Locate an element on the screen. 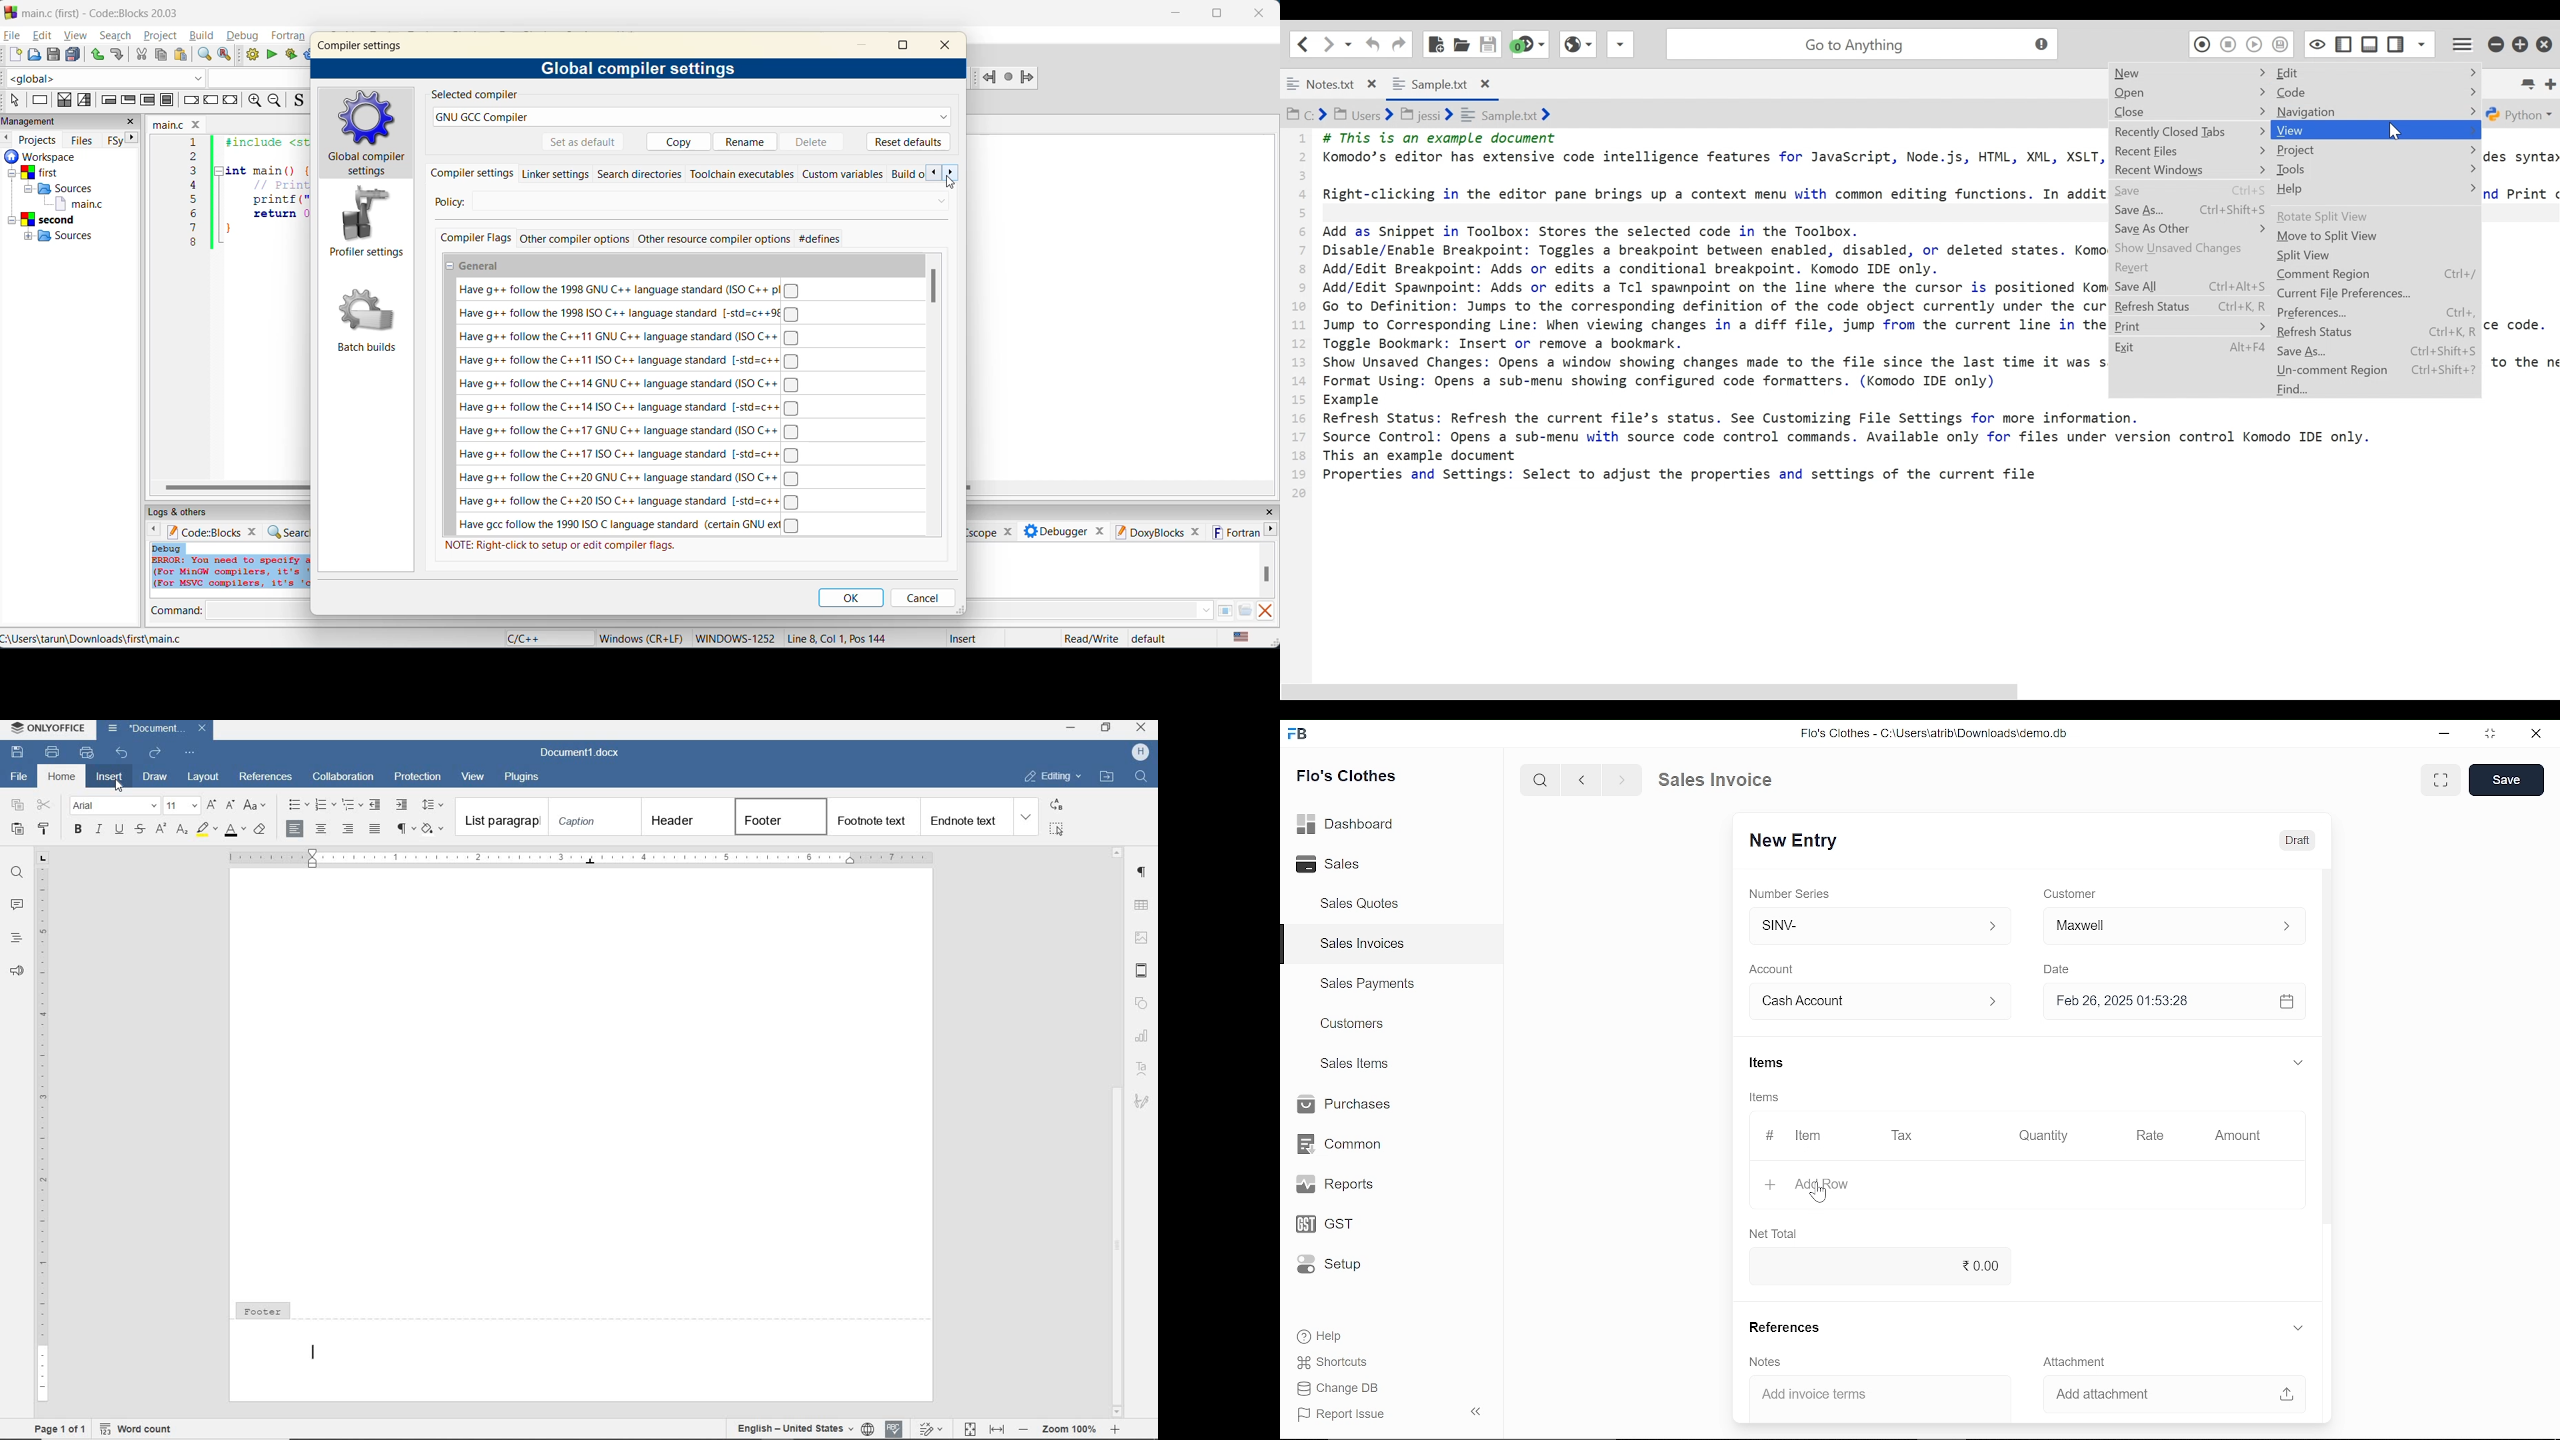 The height and width of the screenshot is (1456, 2576). Have g++ follow the 1998 ISO C++ language standard [-std=c++9E is located at coordinates (628, 313).